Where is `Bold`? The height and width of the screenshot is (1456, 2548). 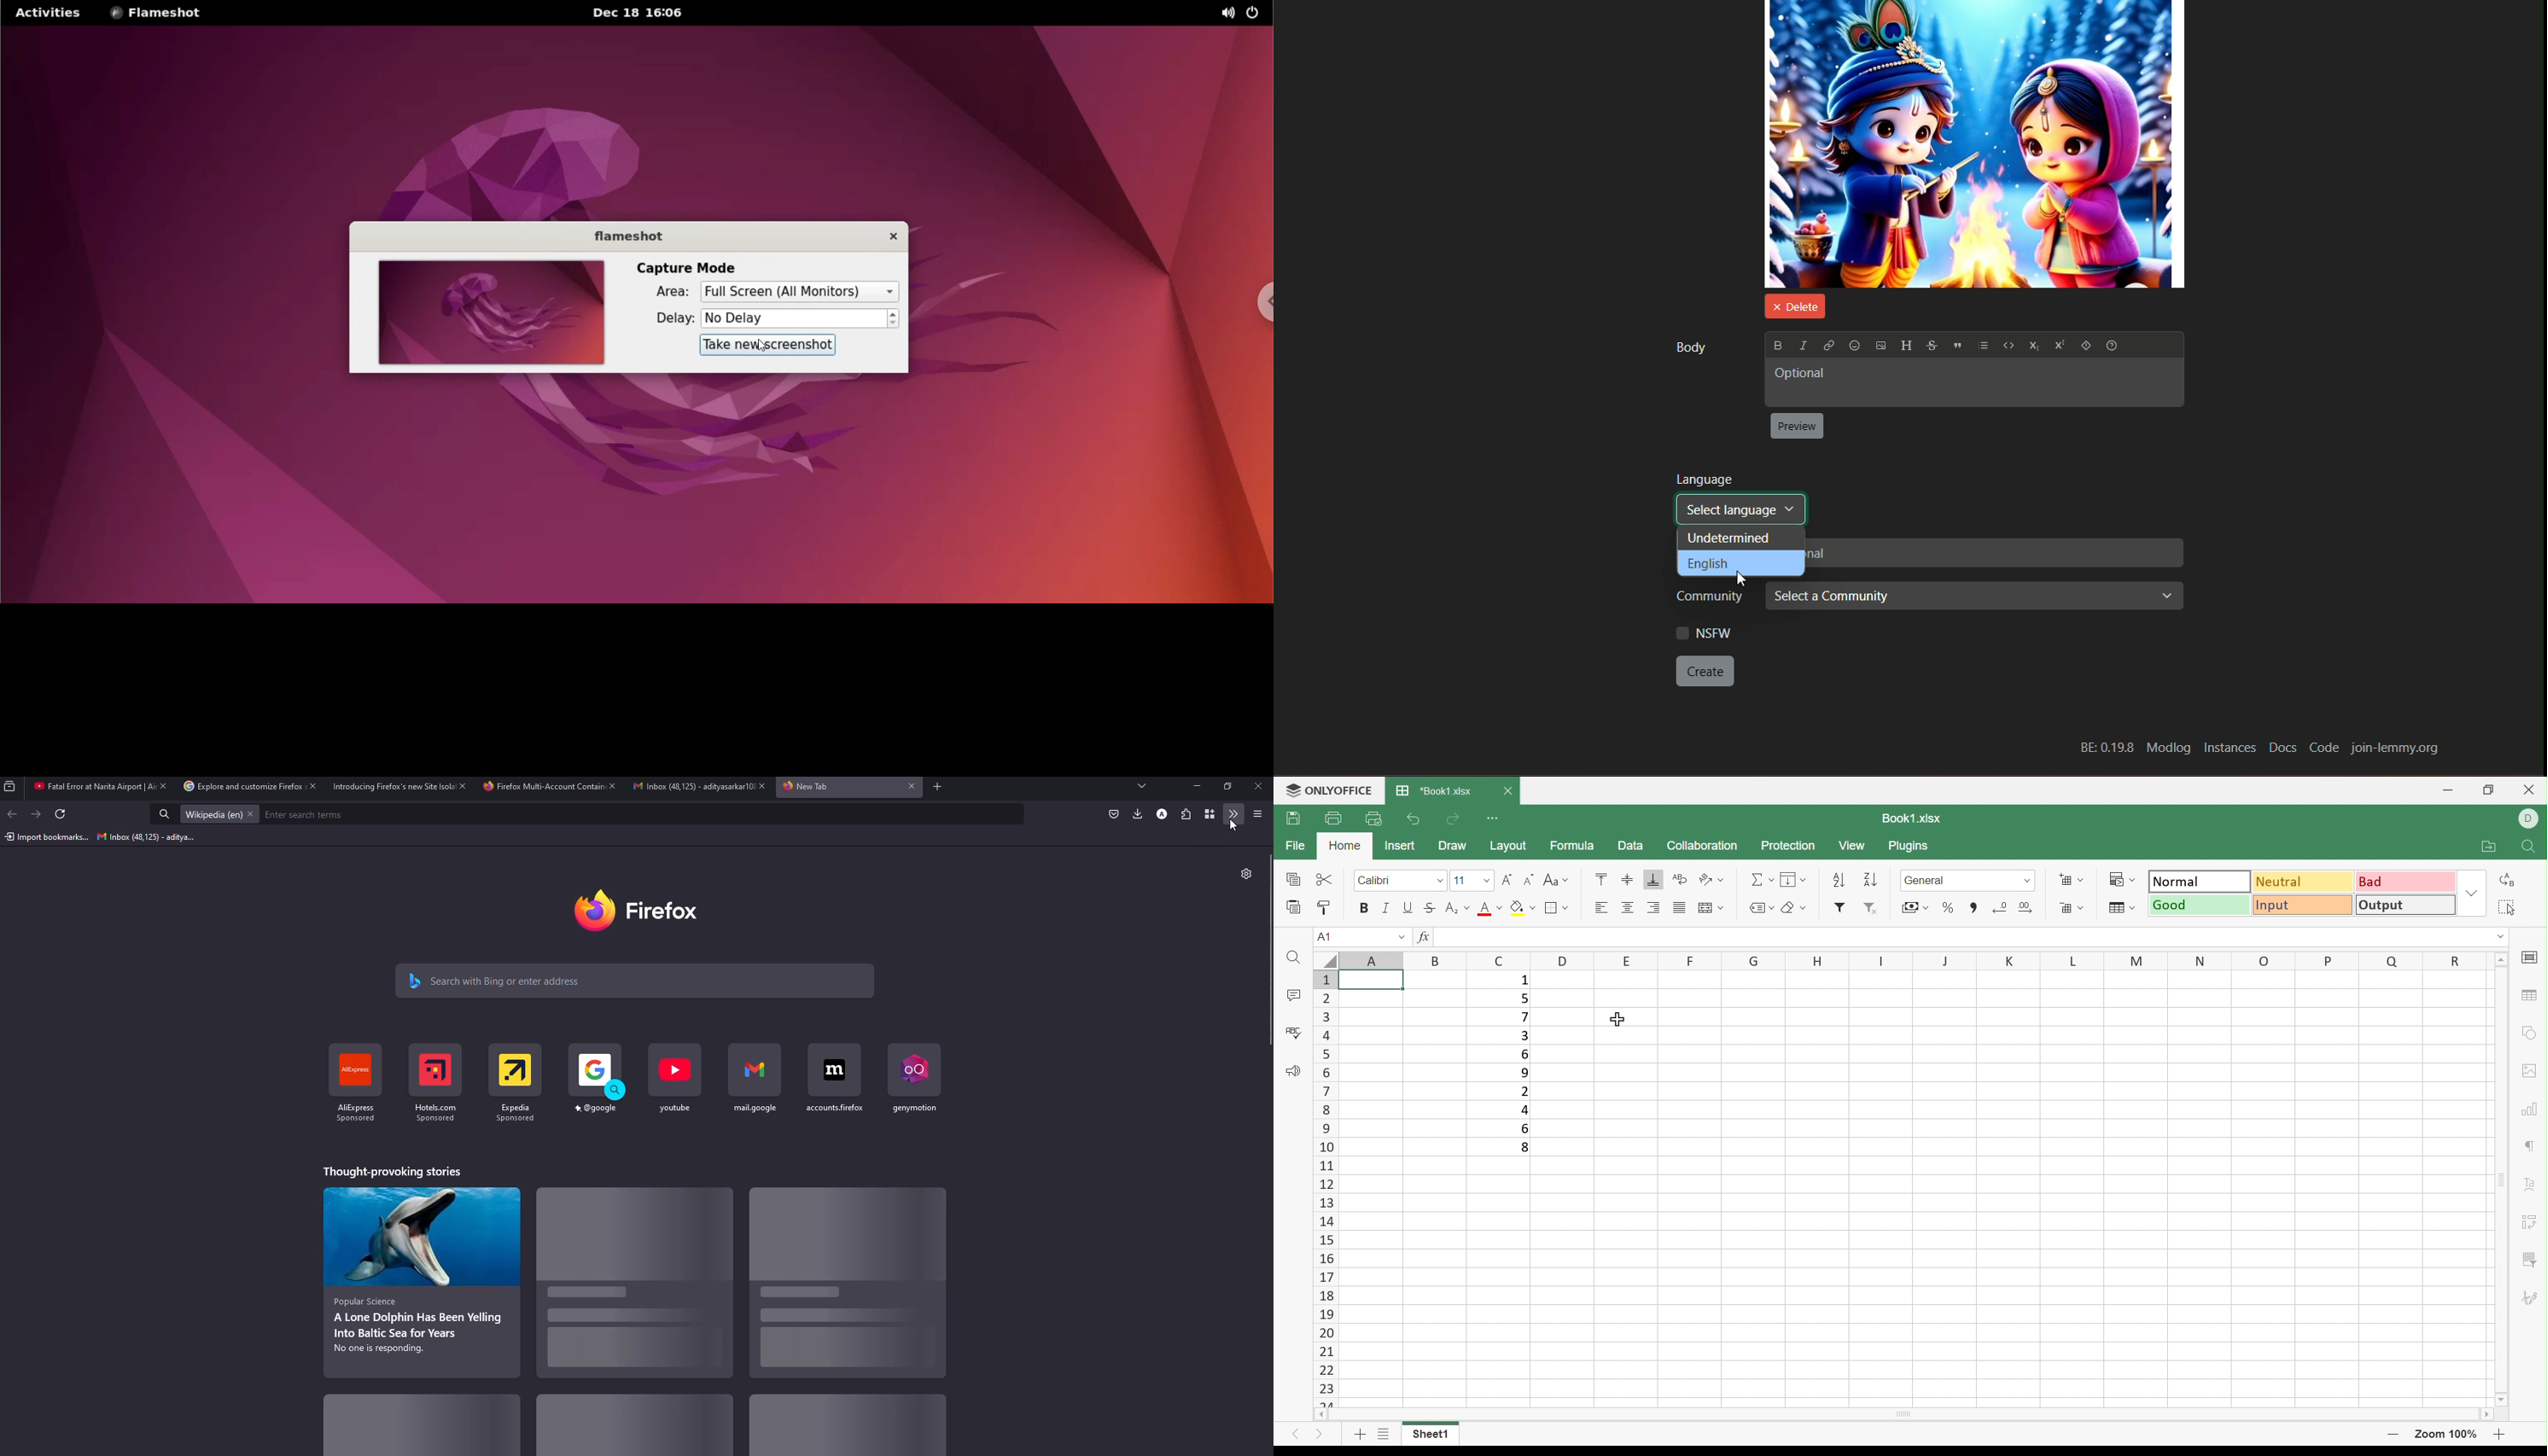 Bold is located at coordinates (1362, 909).